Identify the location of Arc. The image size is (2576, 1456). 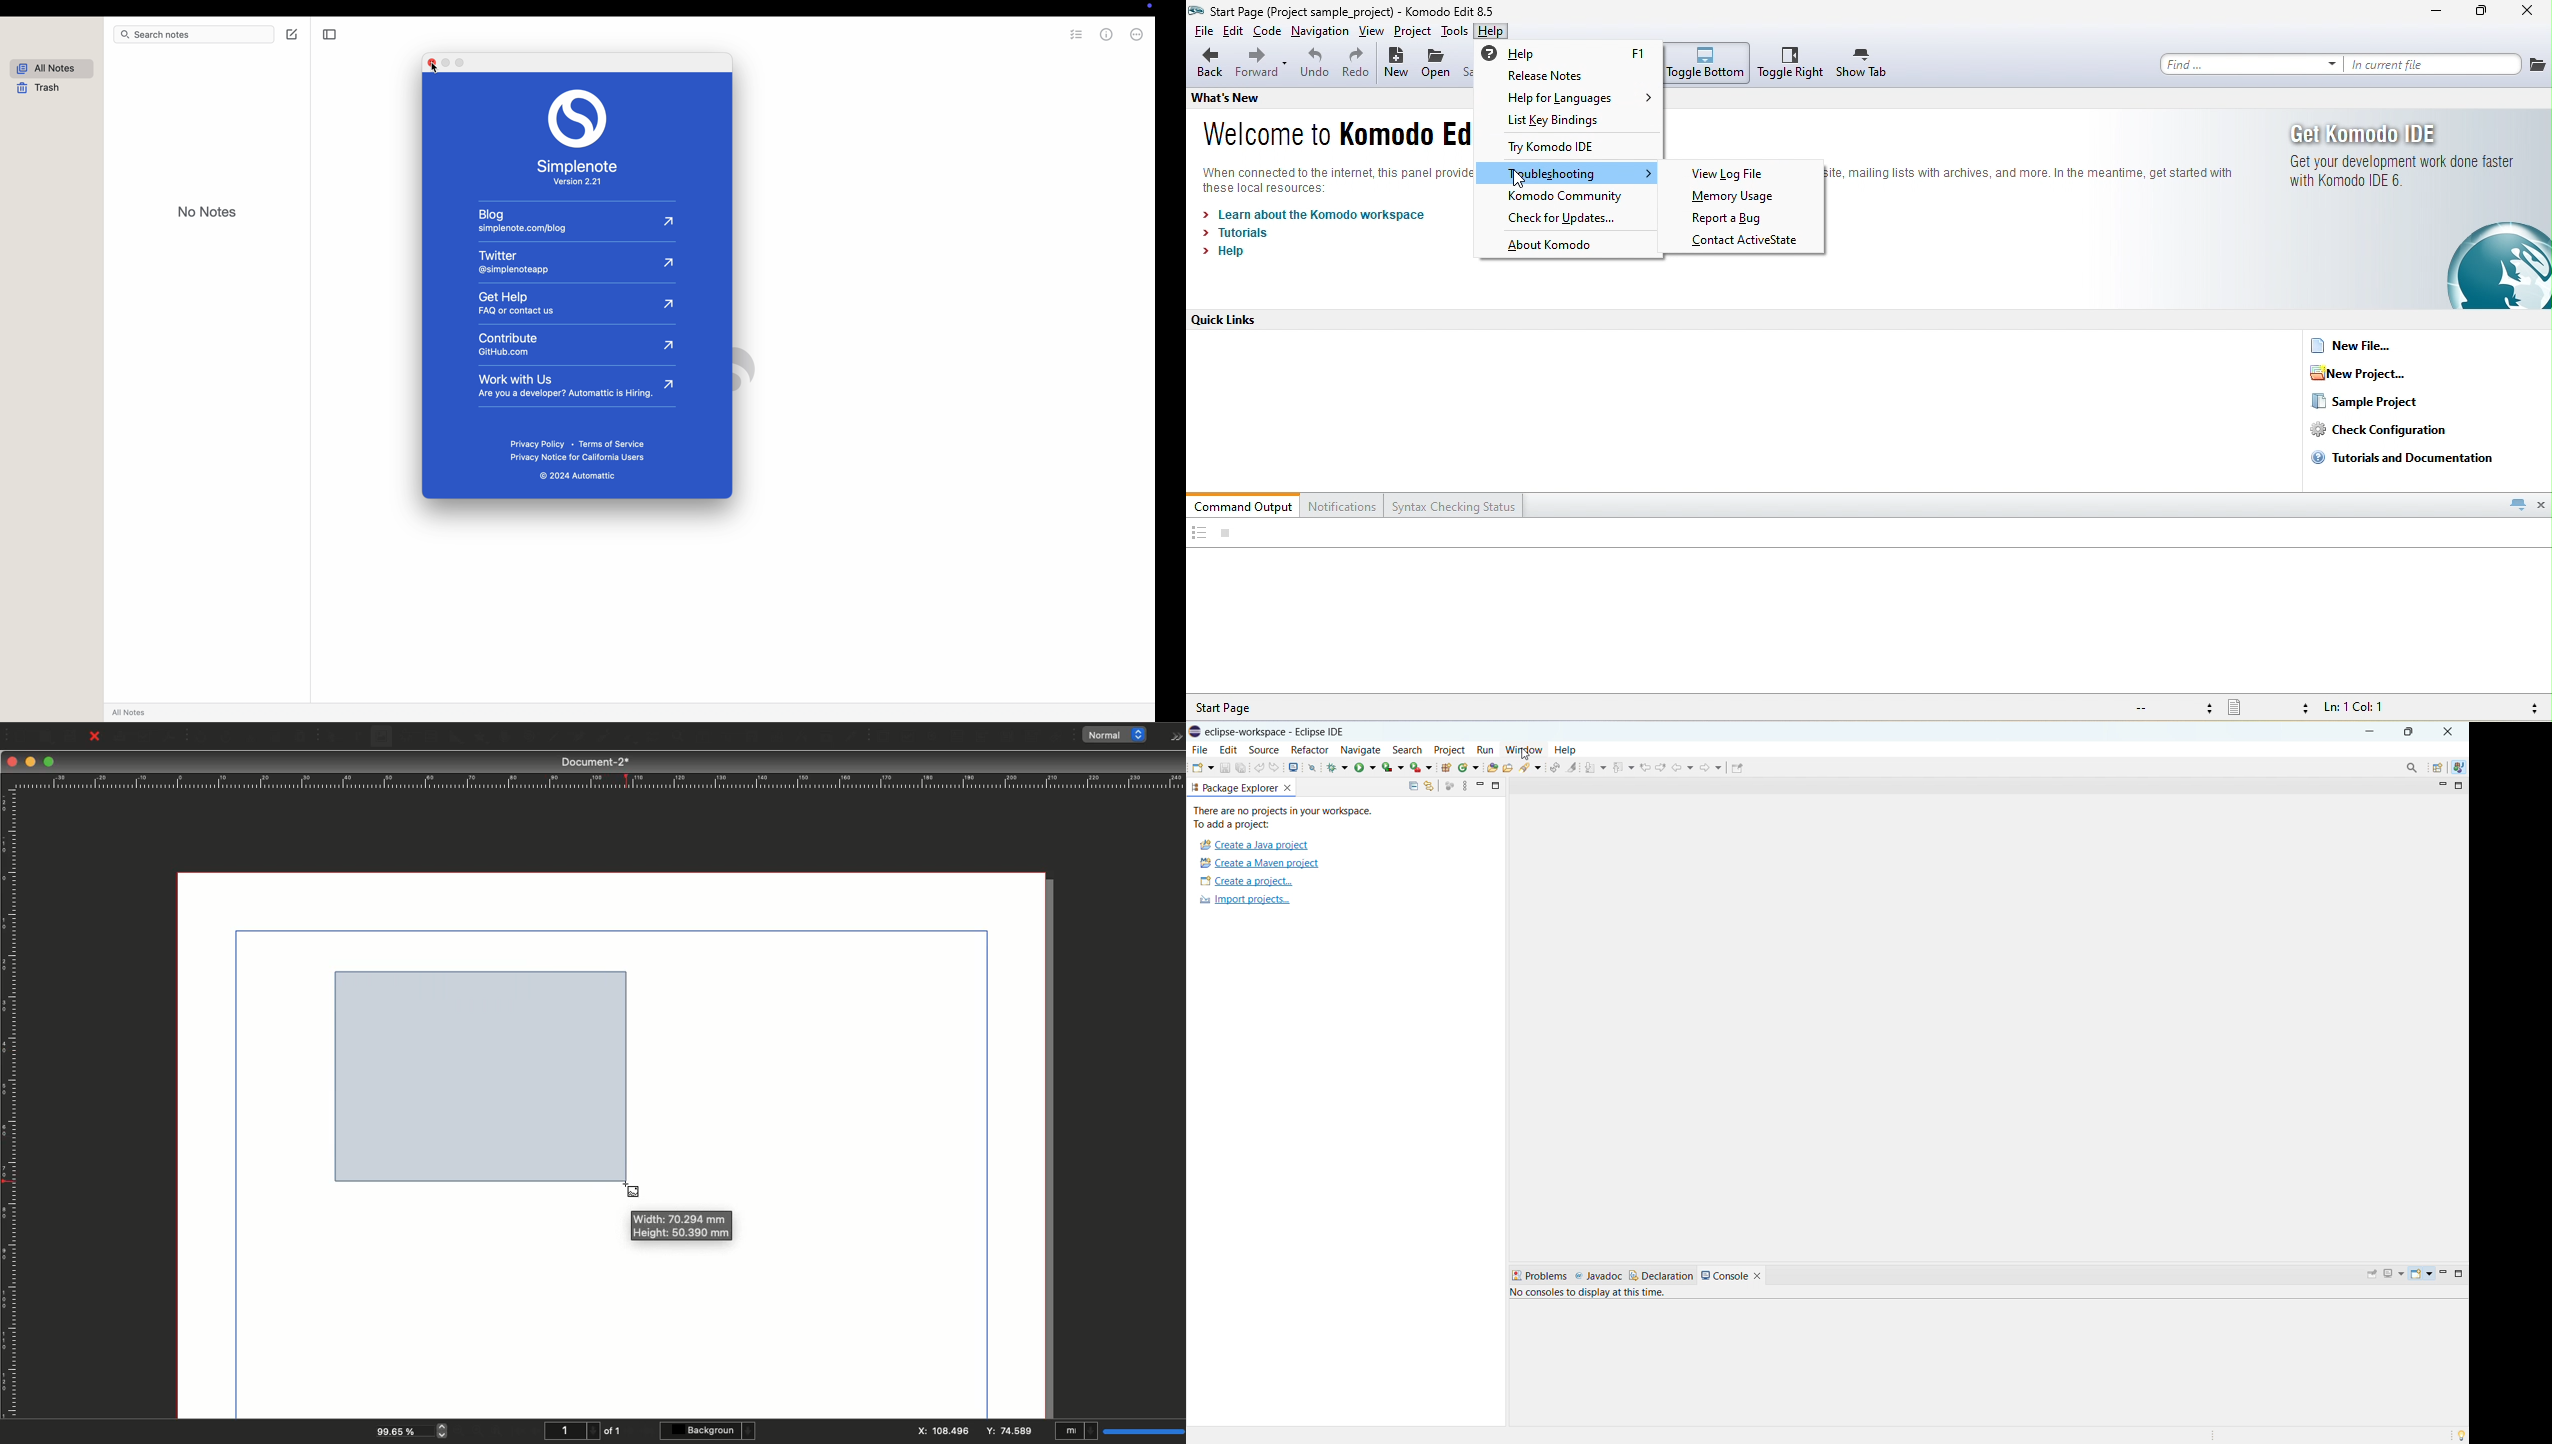
(504, 738).